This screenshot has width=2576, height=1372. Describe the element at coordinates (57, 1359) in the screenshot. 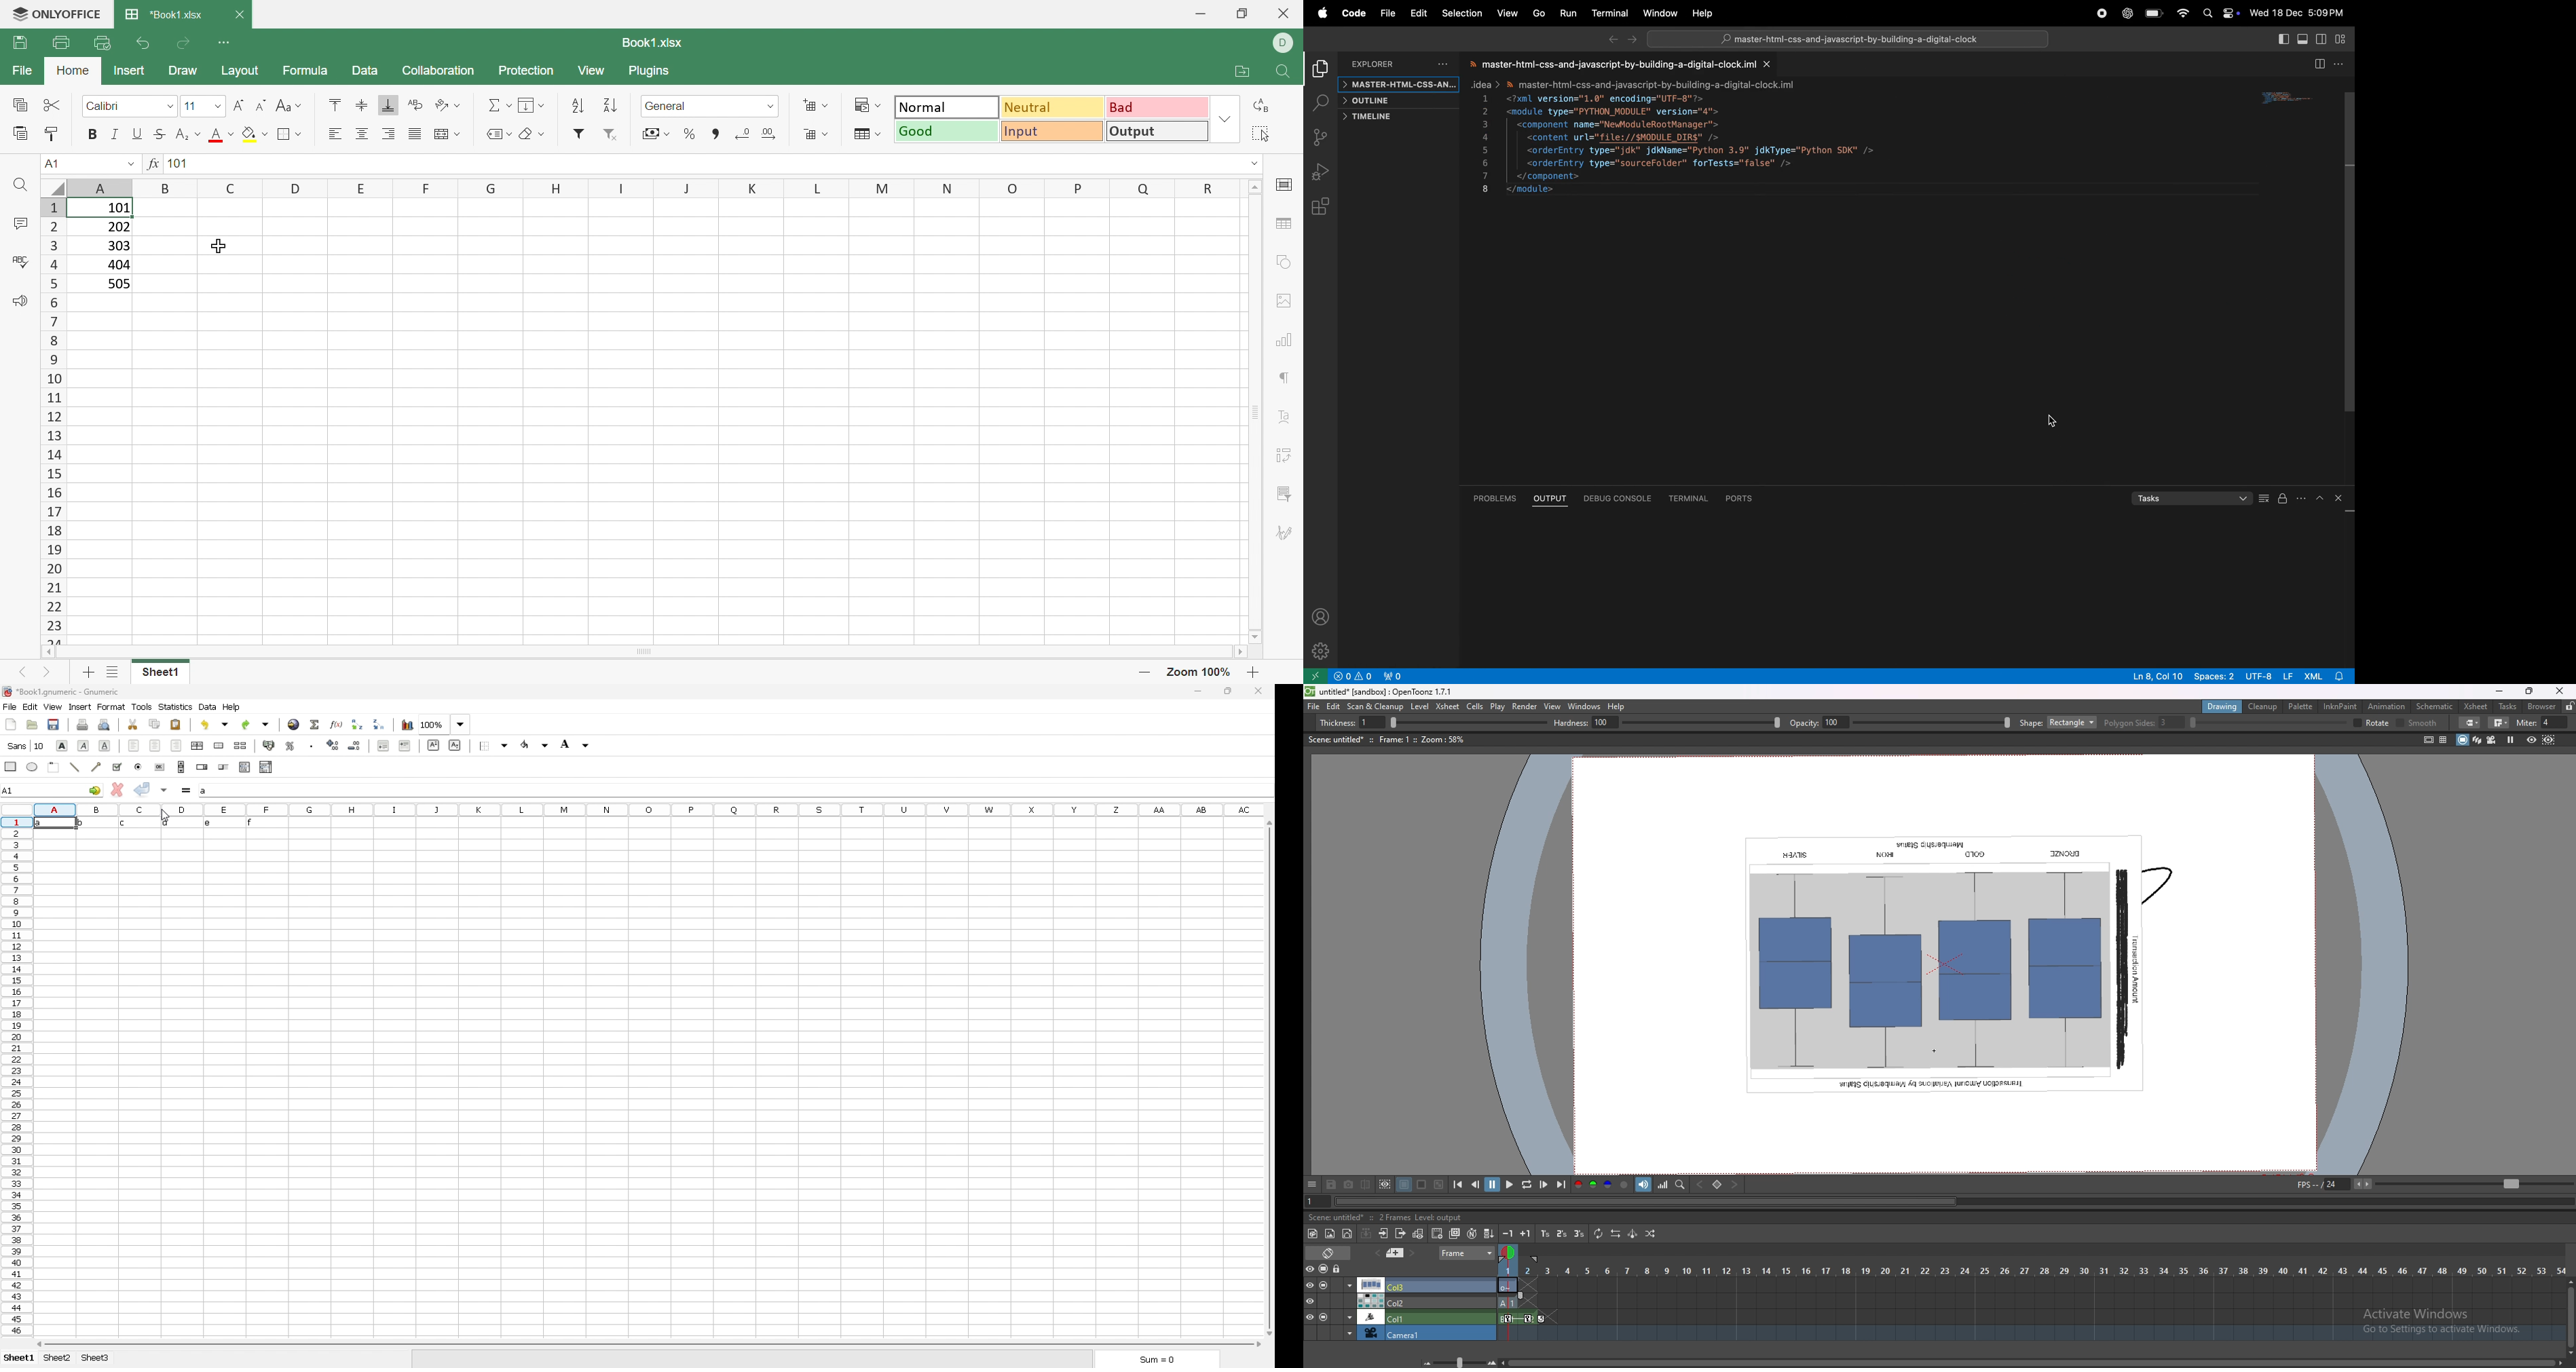

I see `sheet 2` at that location.